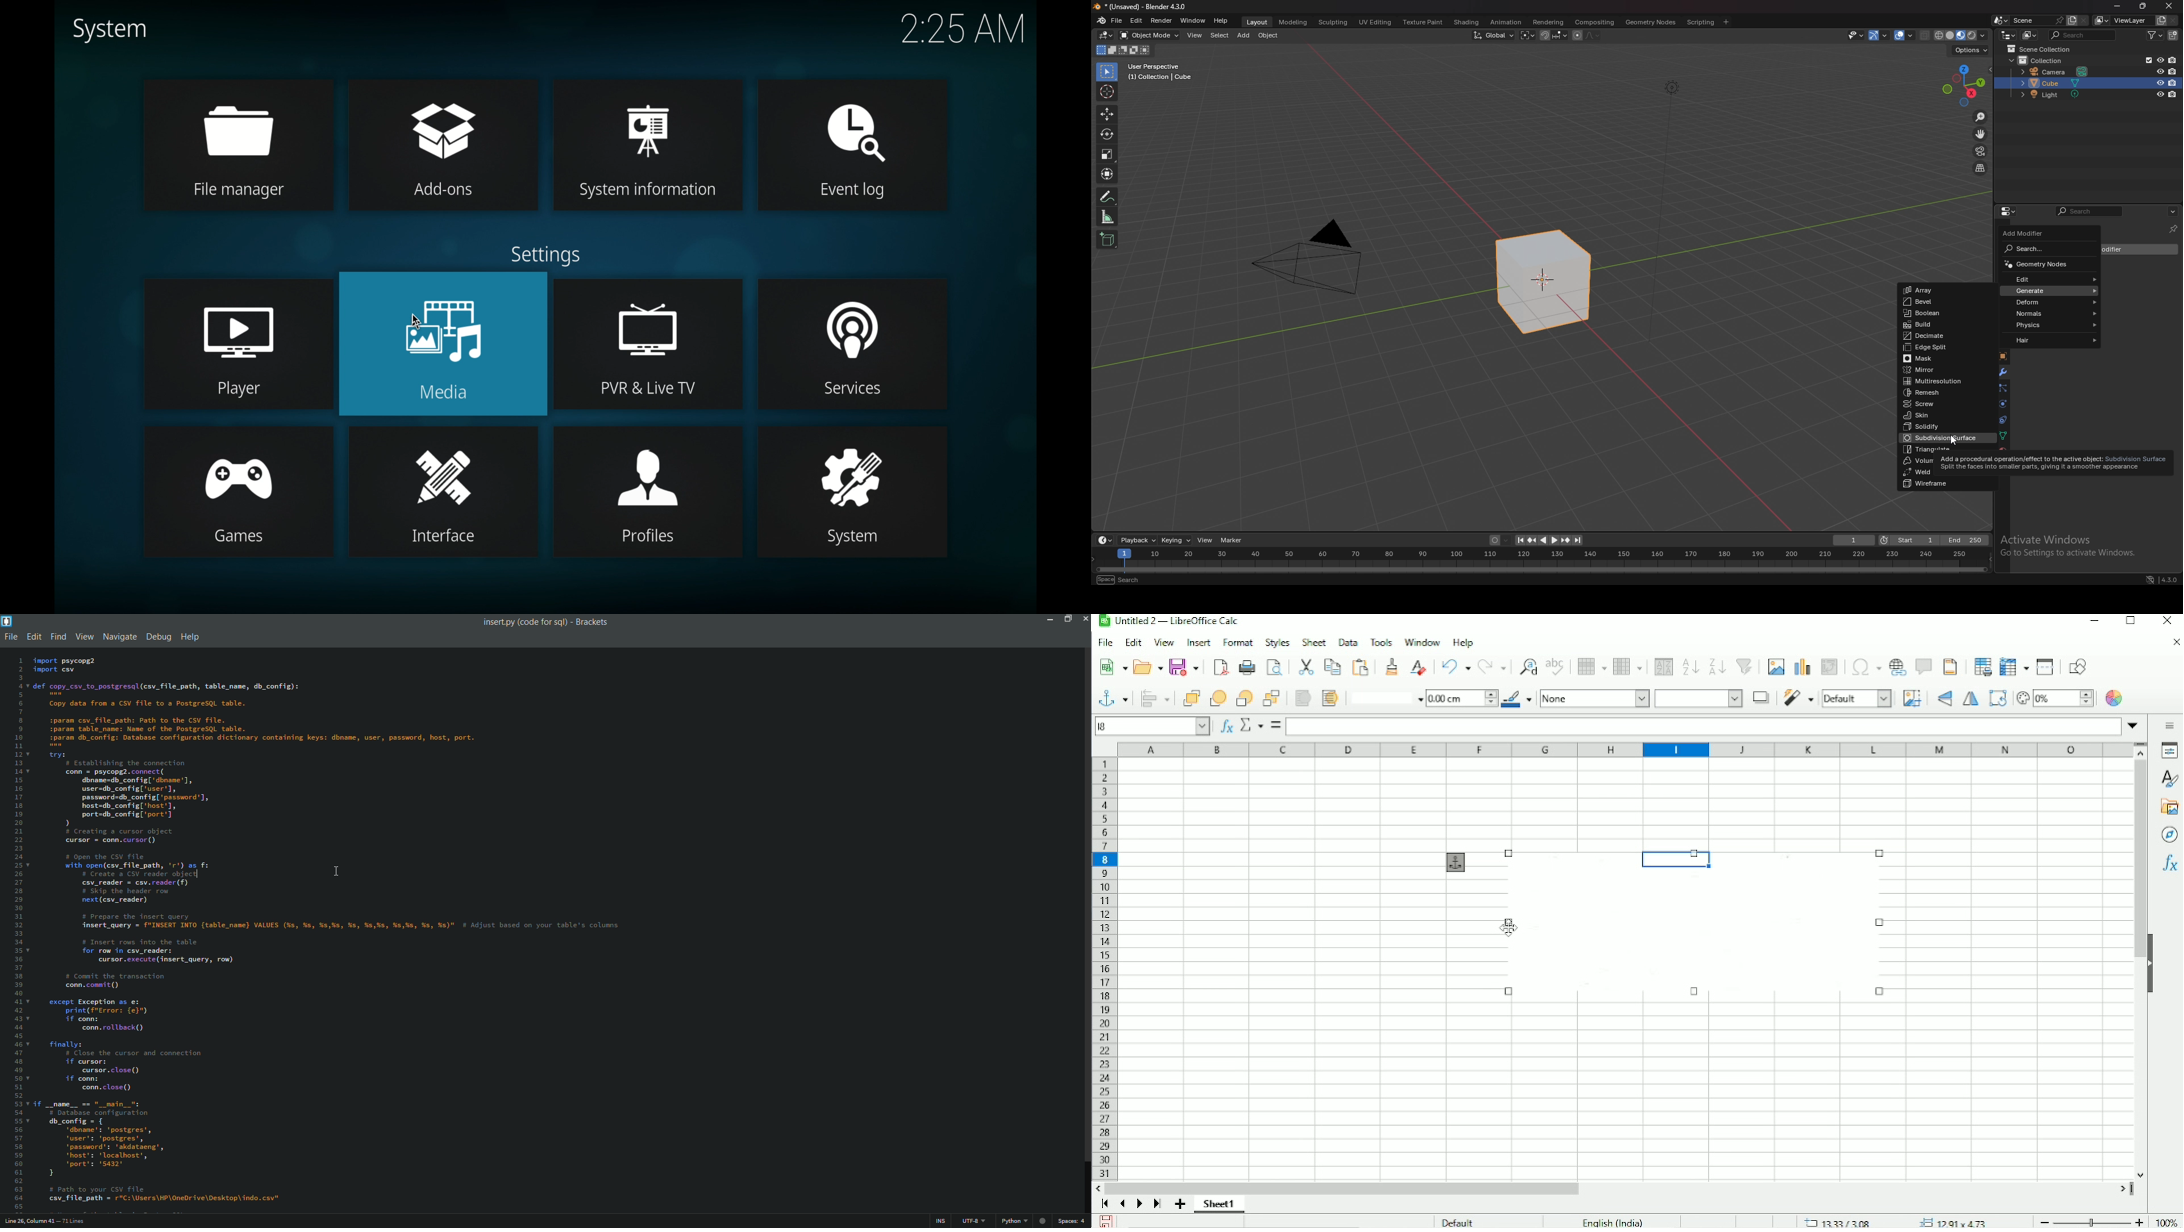 Image resolution: width=2184 pixels, height=1232 pixels. Describe the element at coordinates (648, 122) in the screenshot. I see `system information` at that location.